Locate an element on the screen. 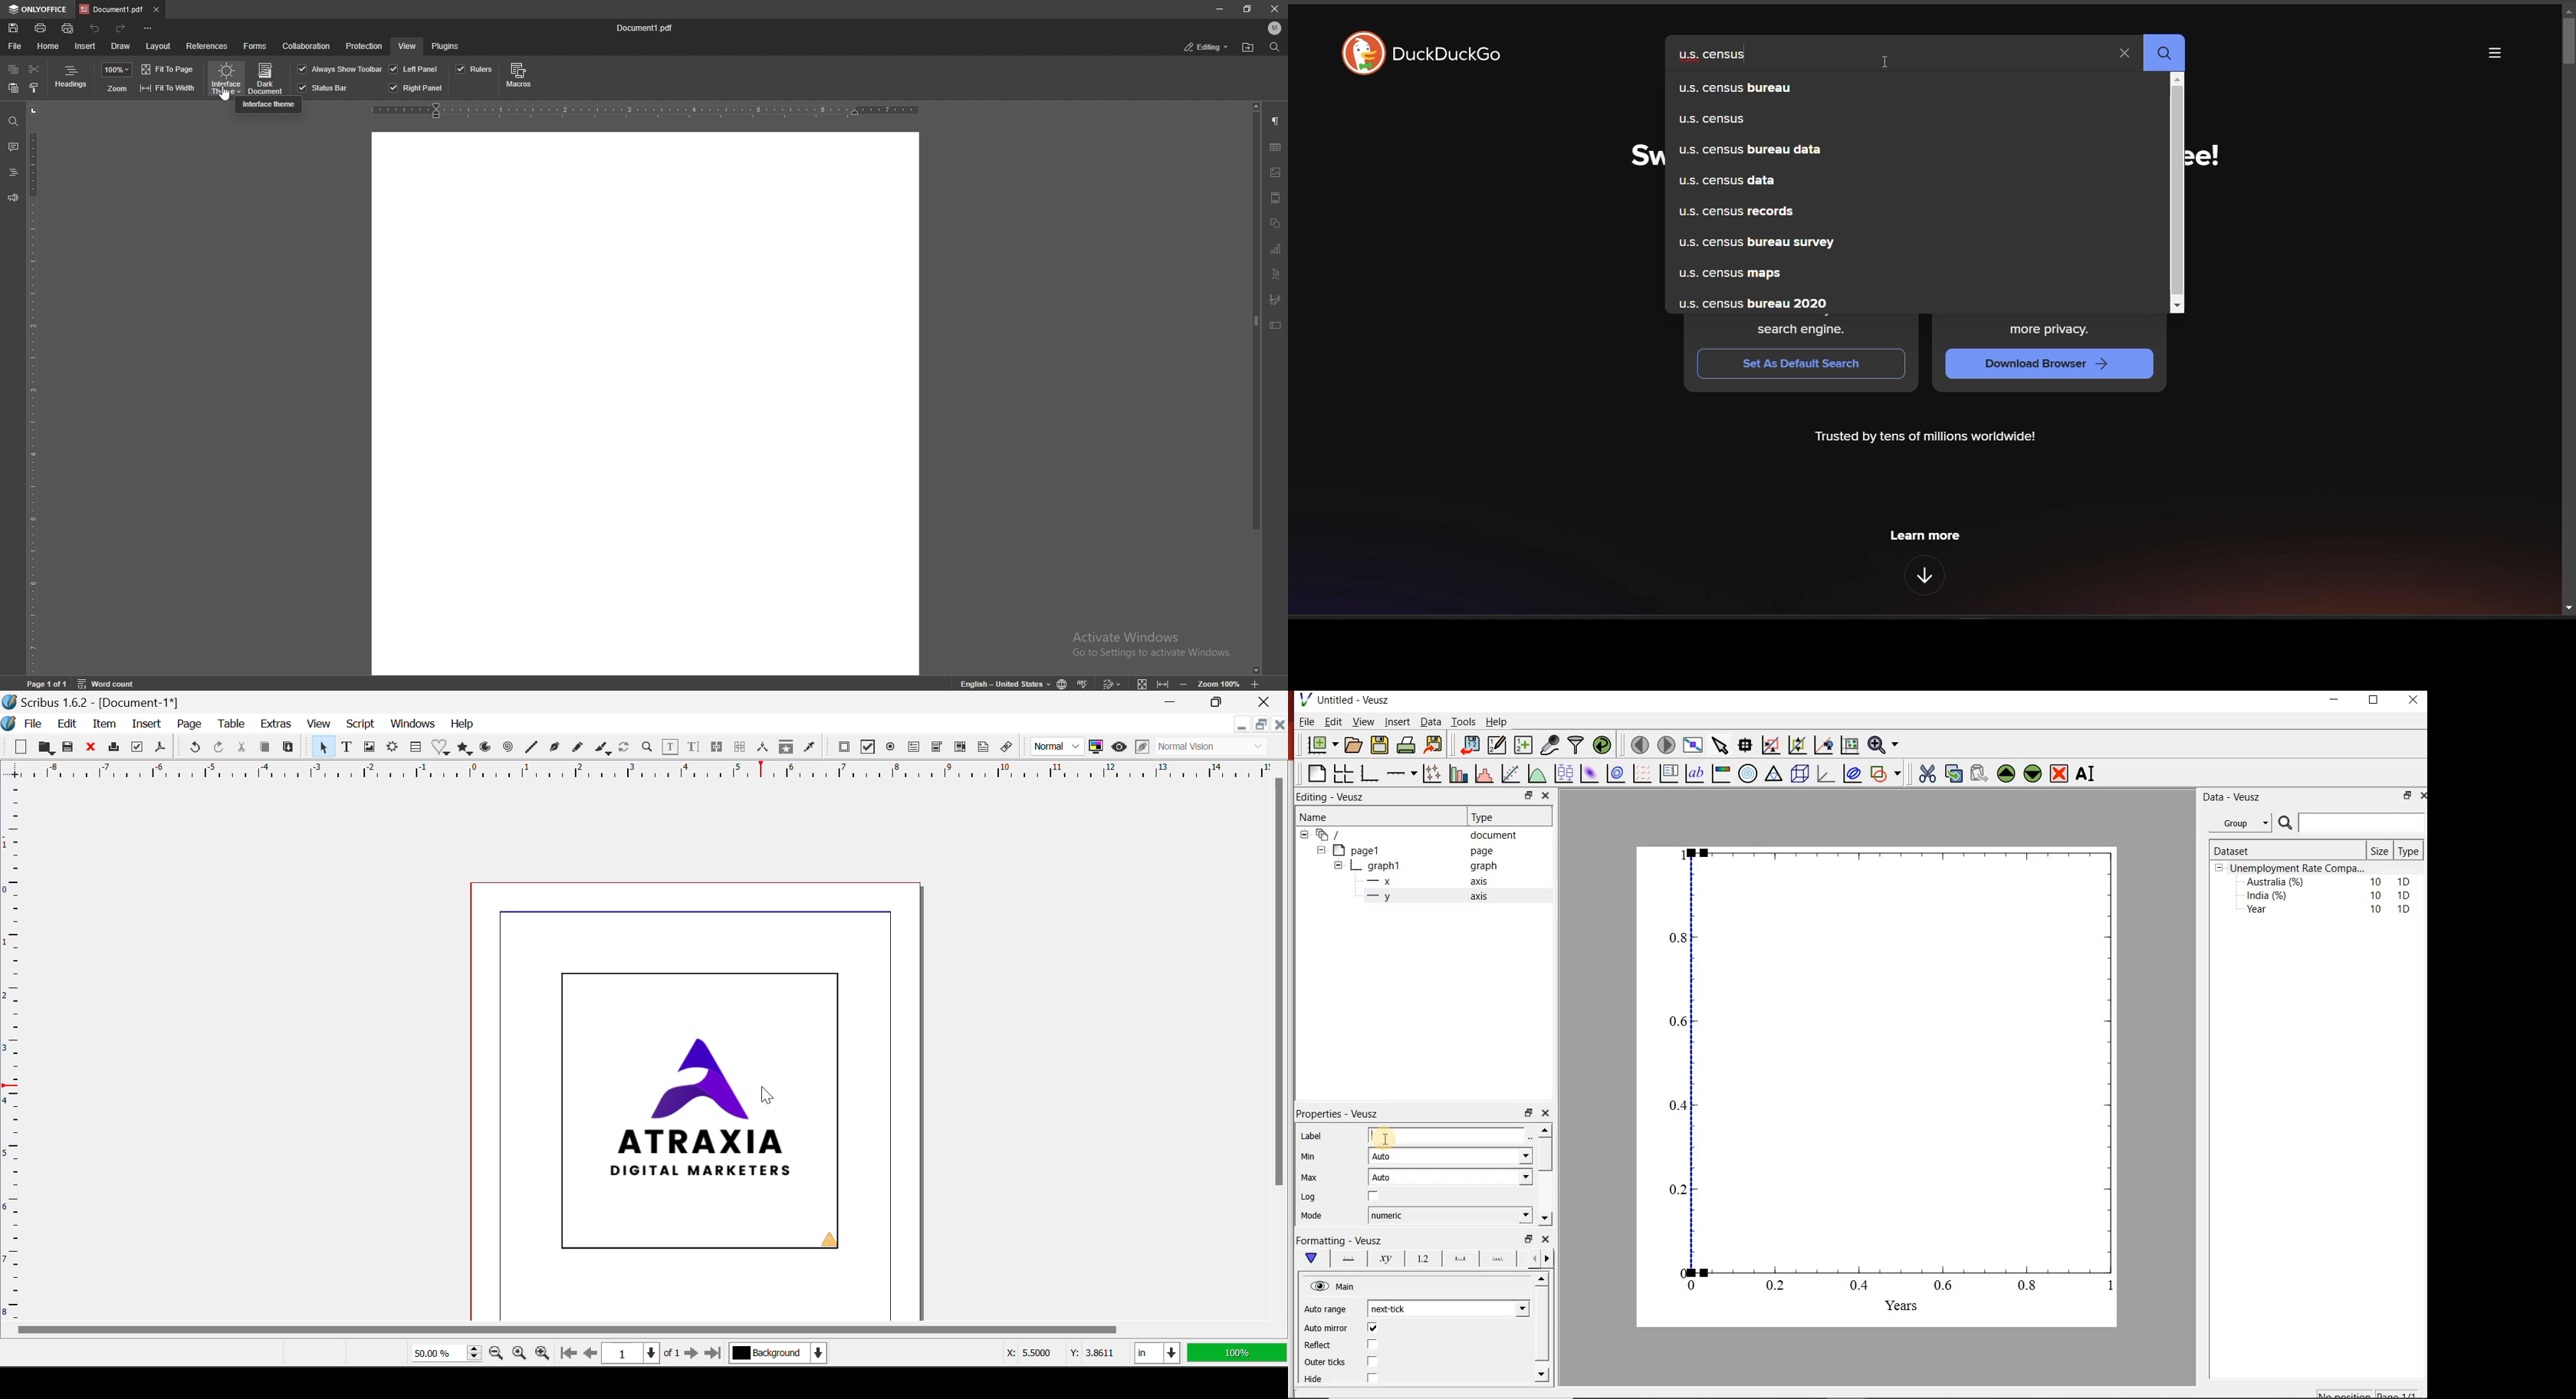 The image size is (2576, 1400). track changes is located at coordinates (1111, 681).